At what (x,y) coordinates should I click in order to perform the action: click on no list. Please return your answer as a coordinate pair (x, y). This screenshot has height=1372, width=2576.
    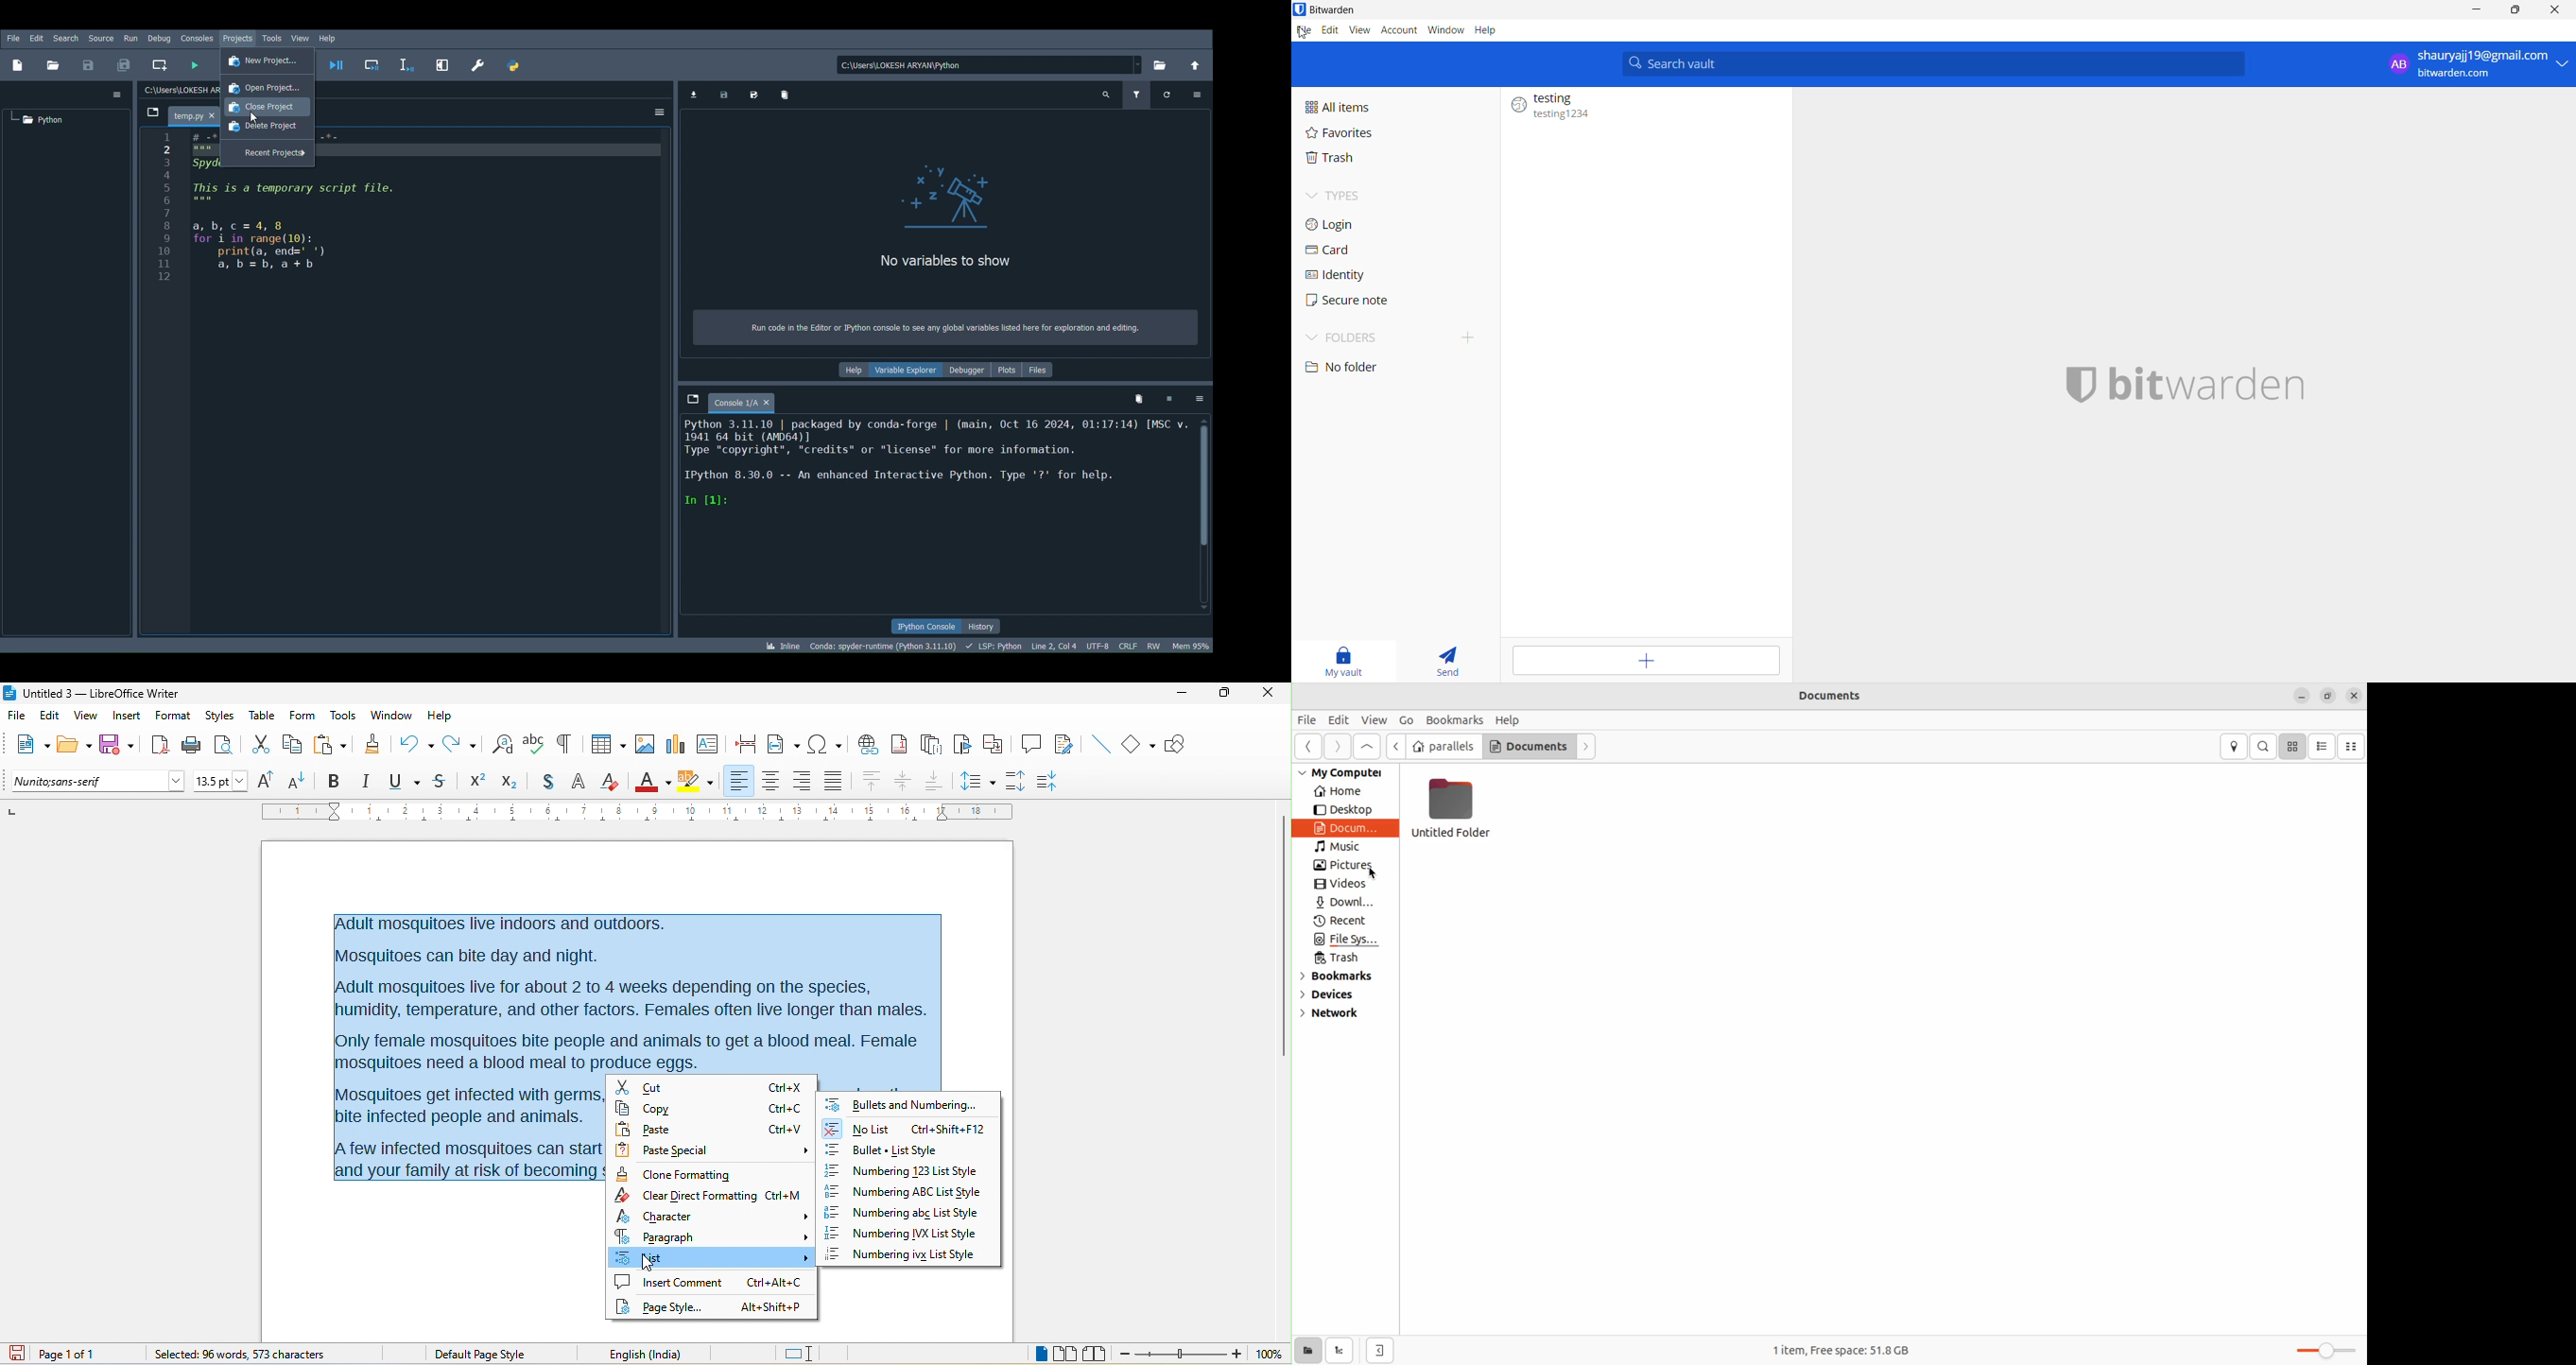
    Looking at the image, I should click on (906, 1129).